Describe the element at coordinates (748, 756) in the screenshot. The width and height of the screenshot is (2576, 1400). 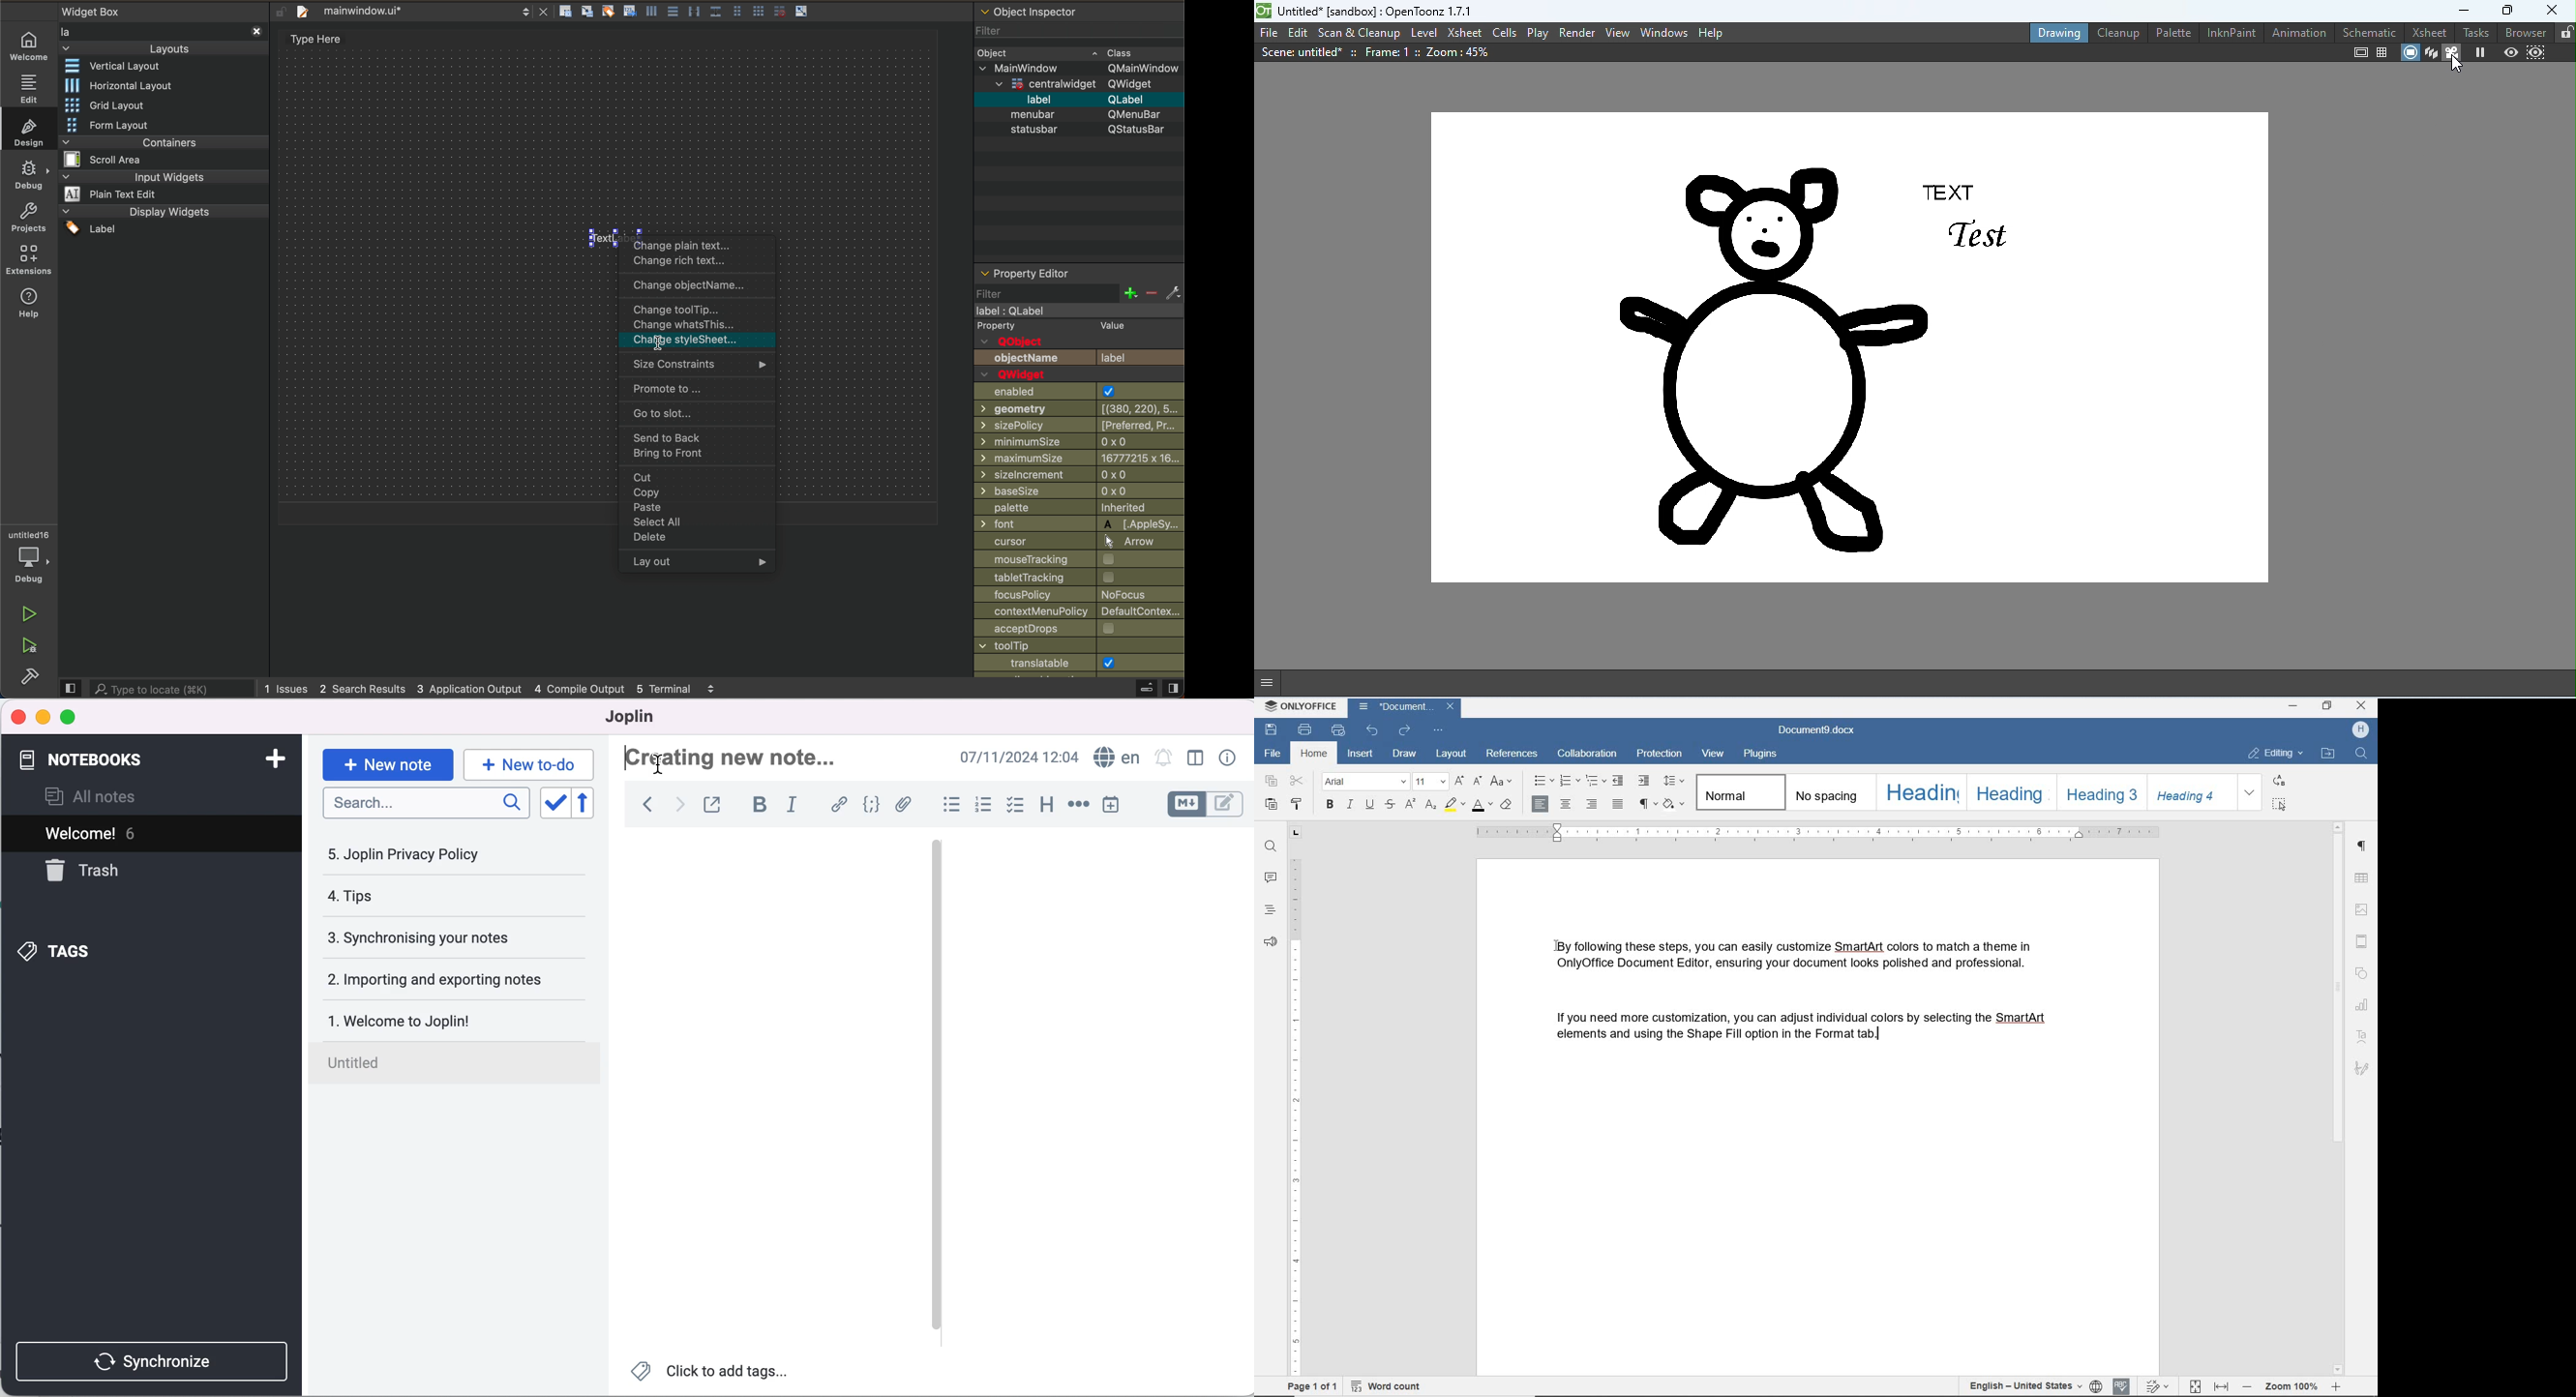
I see `creating new note` at that location.